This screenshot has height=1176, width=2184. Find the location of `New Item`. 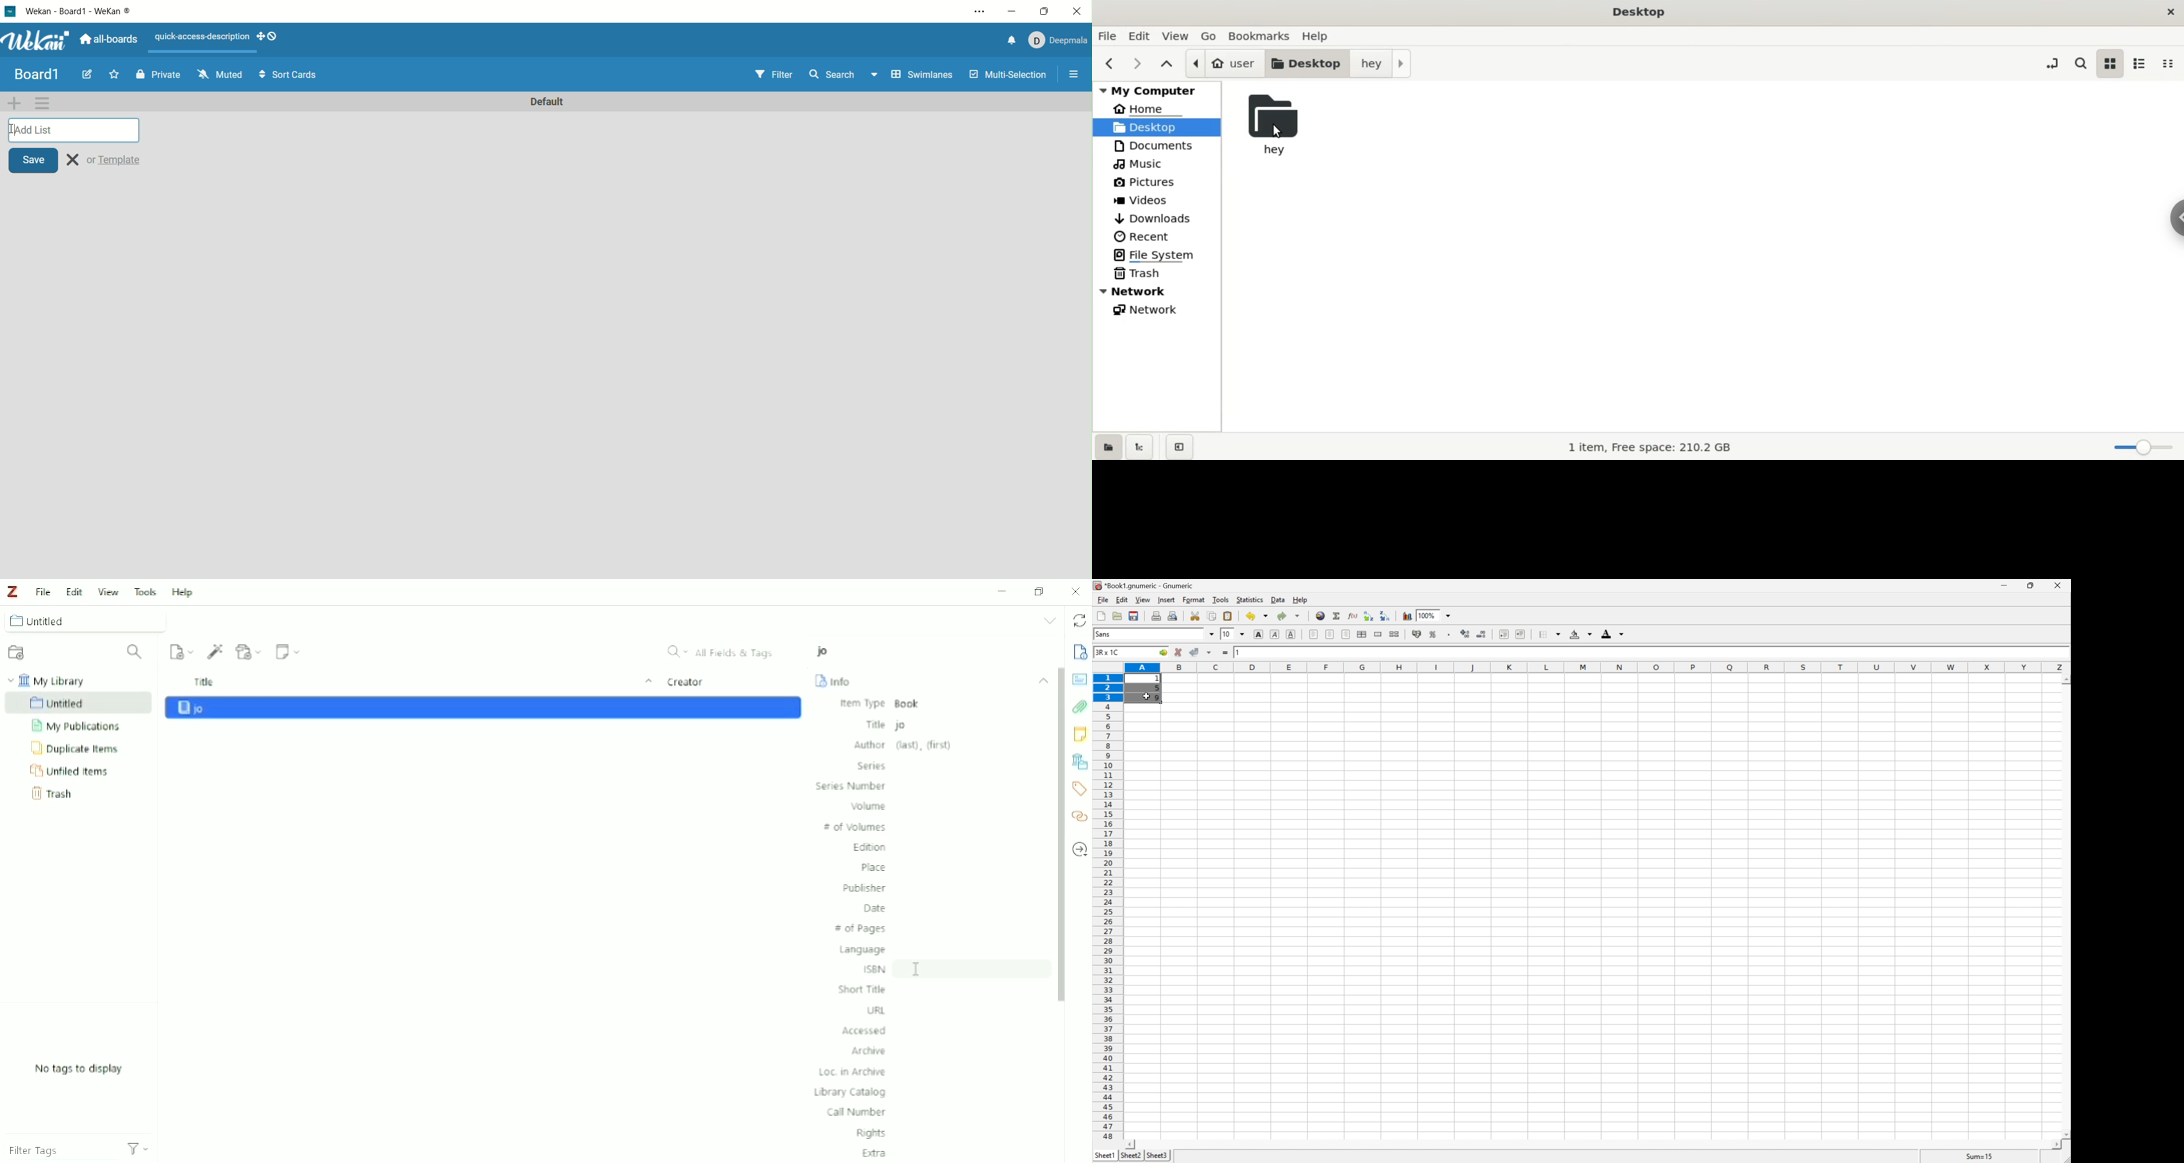

New Item is located at coordinates (180, 651).